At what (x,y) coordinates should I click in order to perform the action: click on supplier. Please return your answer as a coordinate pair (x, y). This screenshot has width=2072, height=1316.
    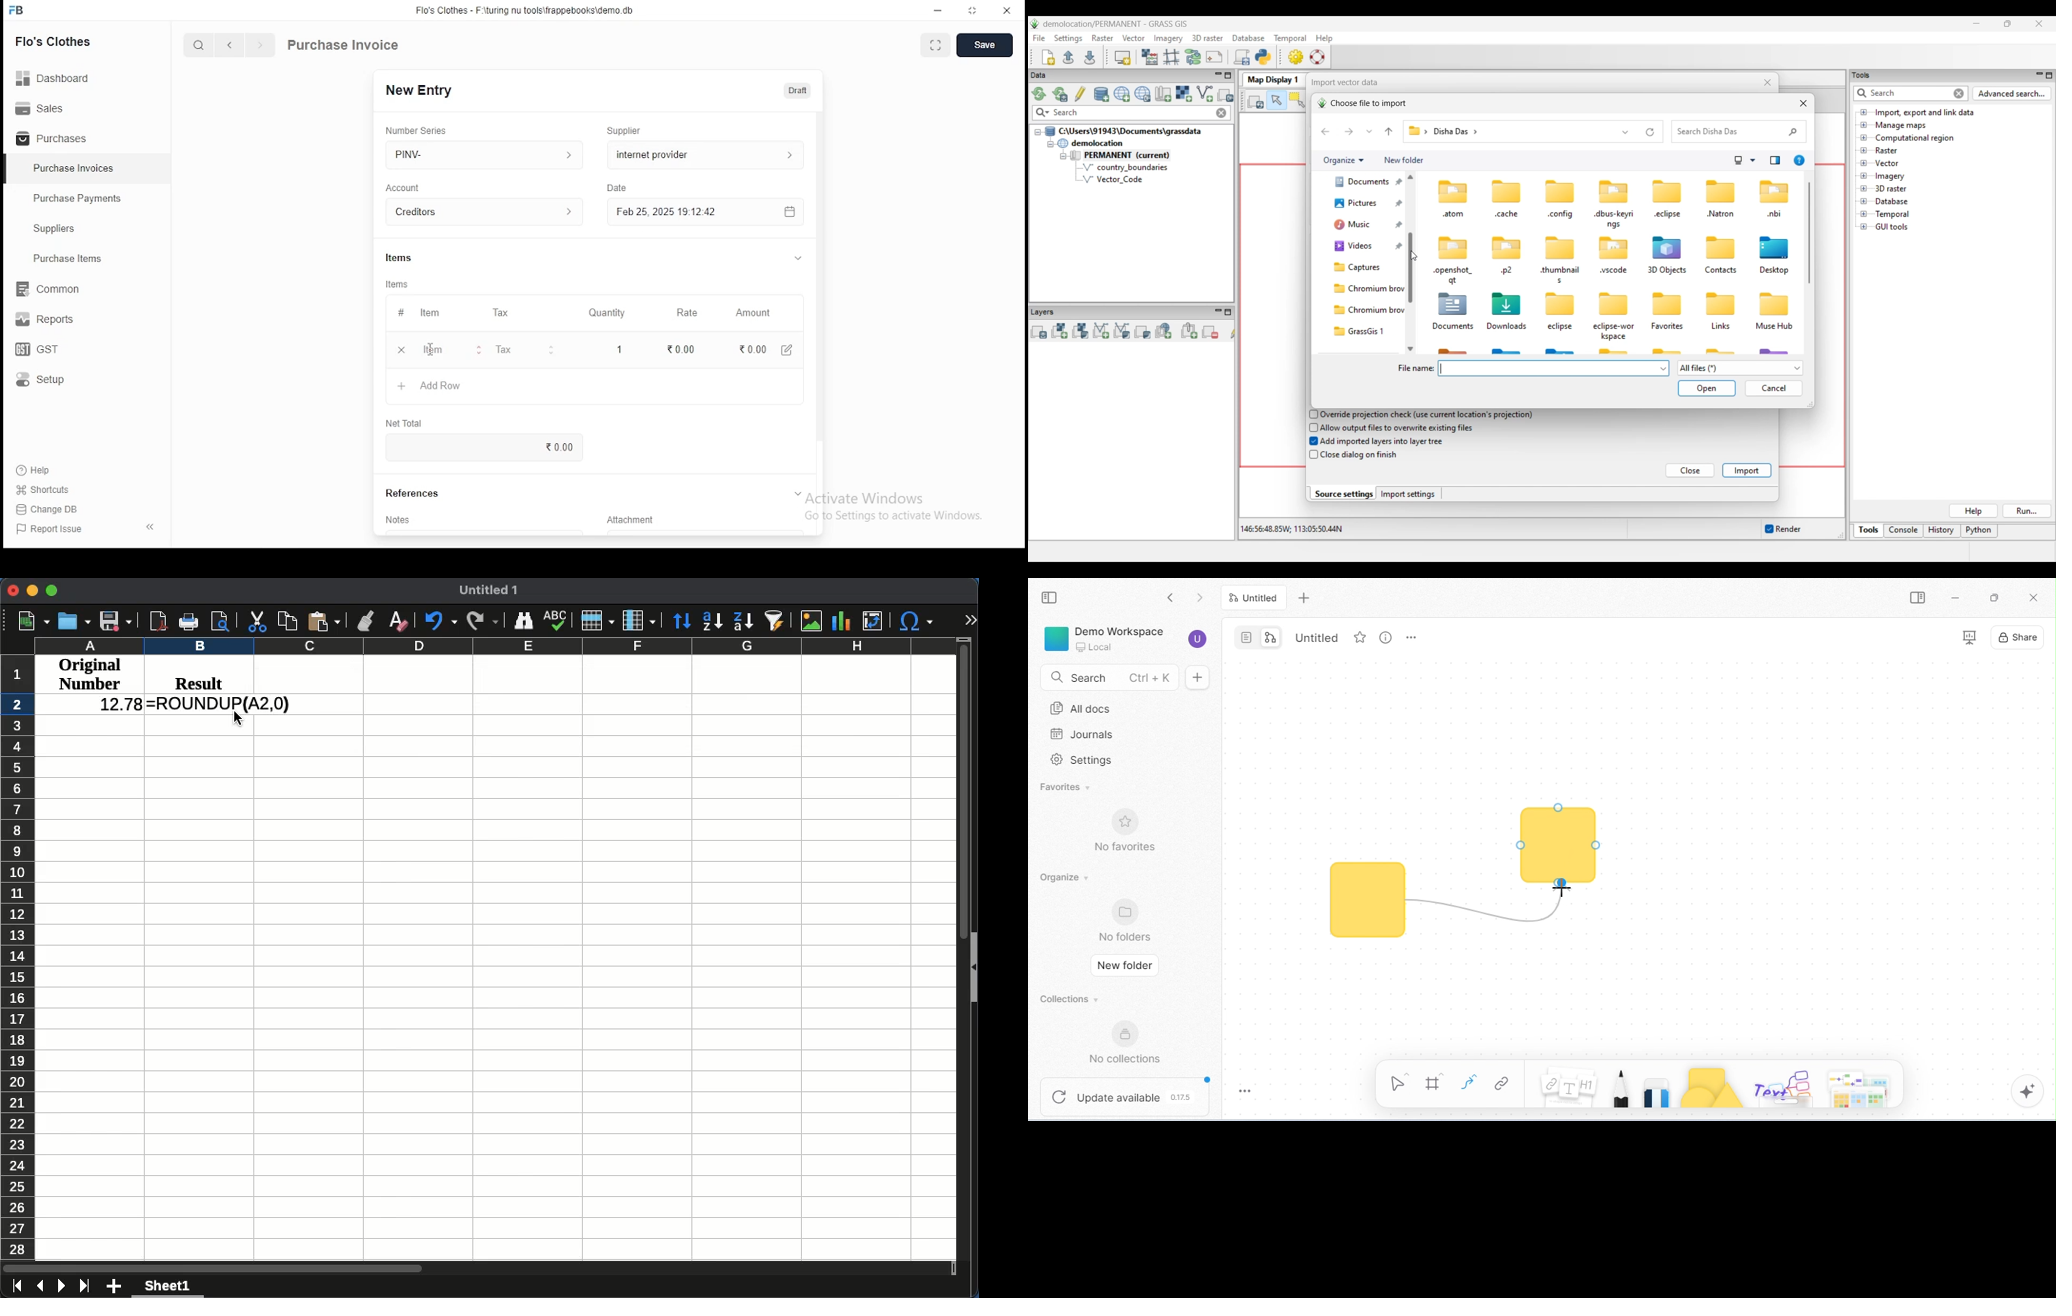
    Looking at the image, I should click on (707, 156).